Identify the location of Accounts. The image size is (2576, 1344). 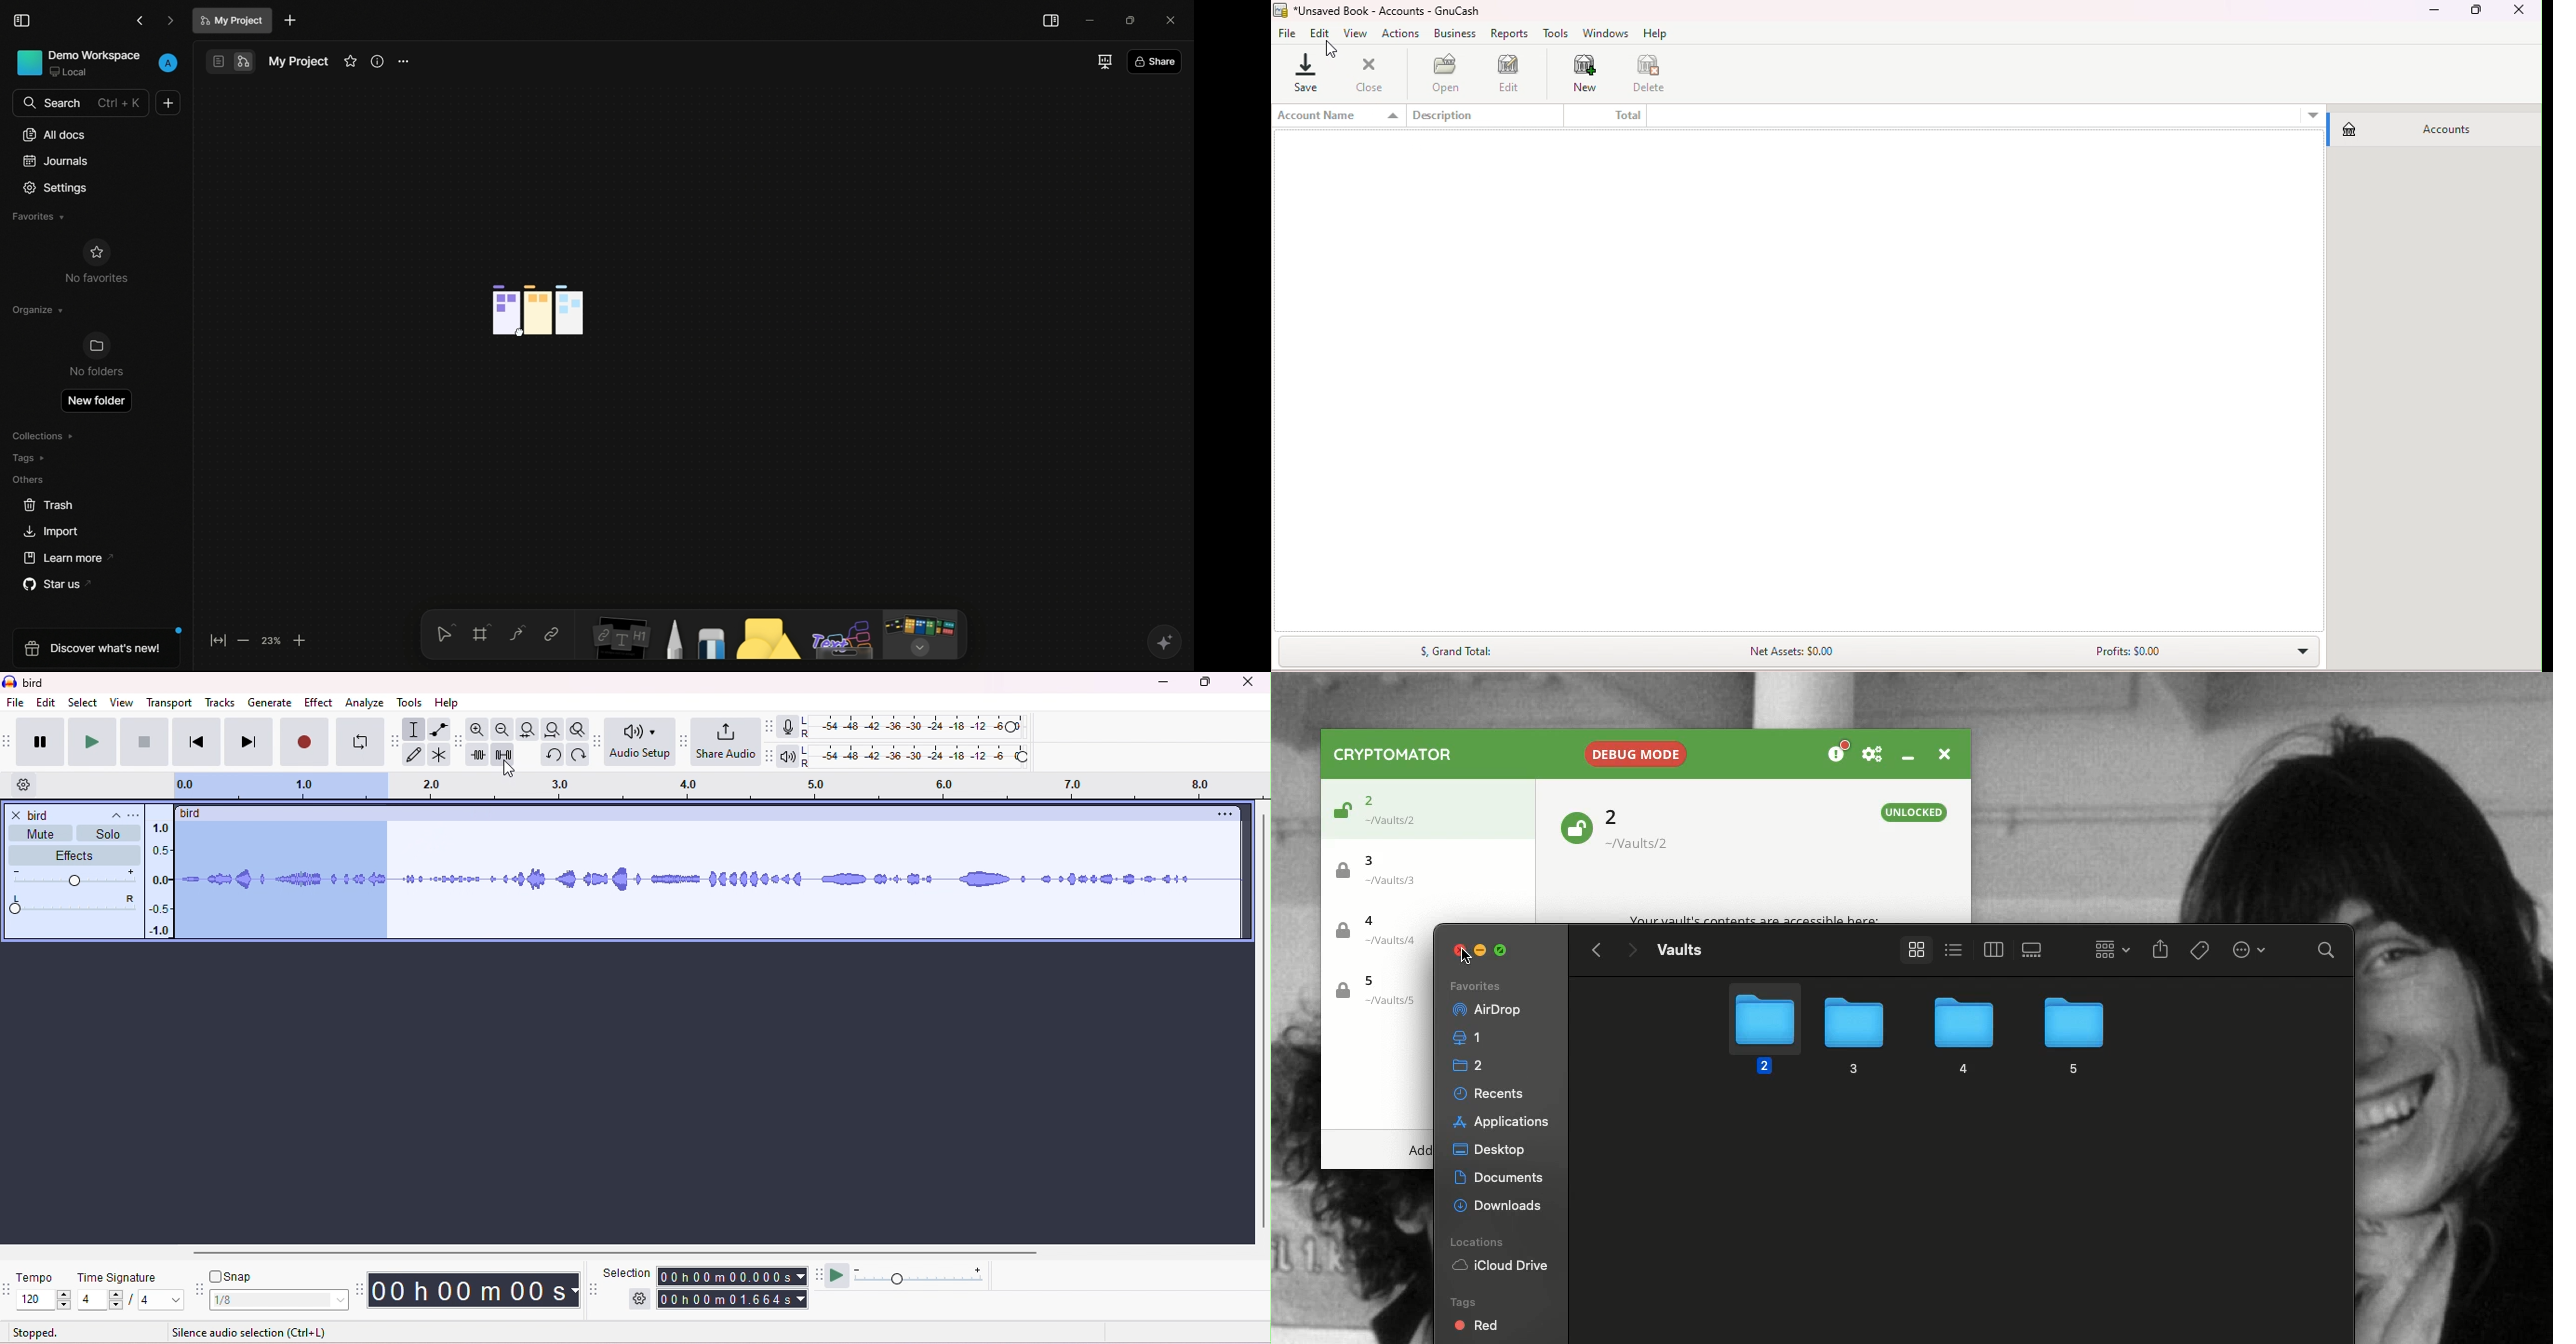
(2430, 127).